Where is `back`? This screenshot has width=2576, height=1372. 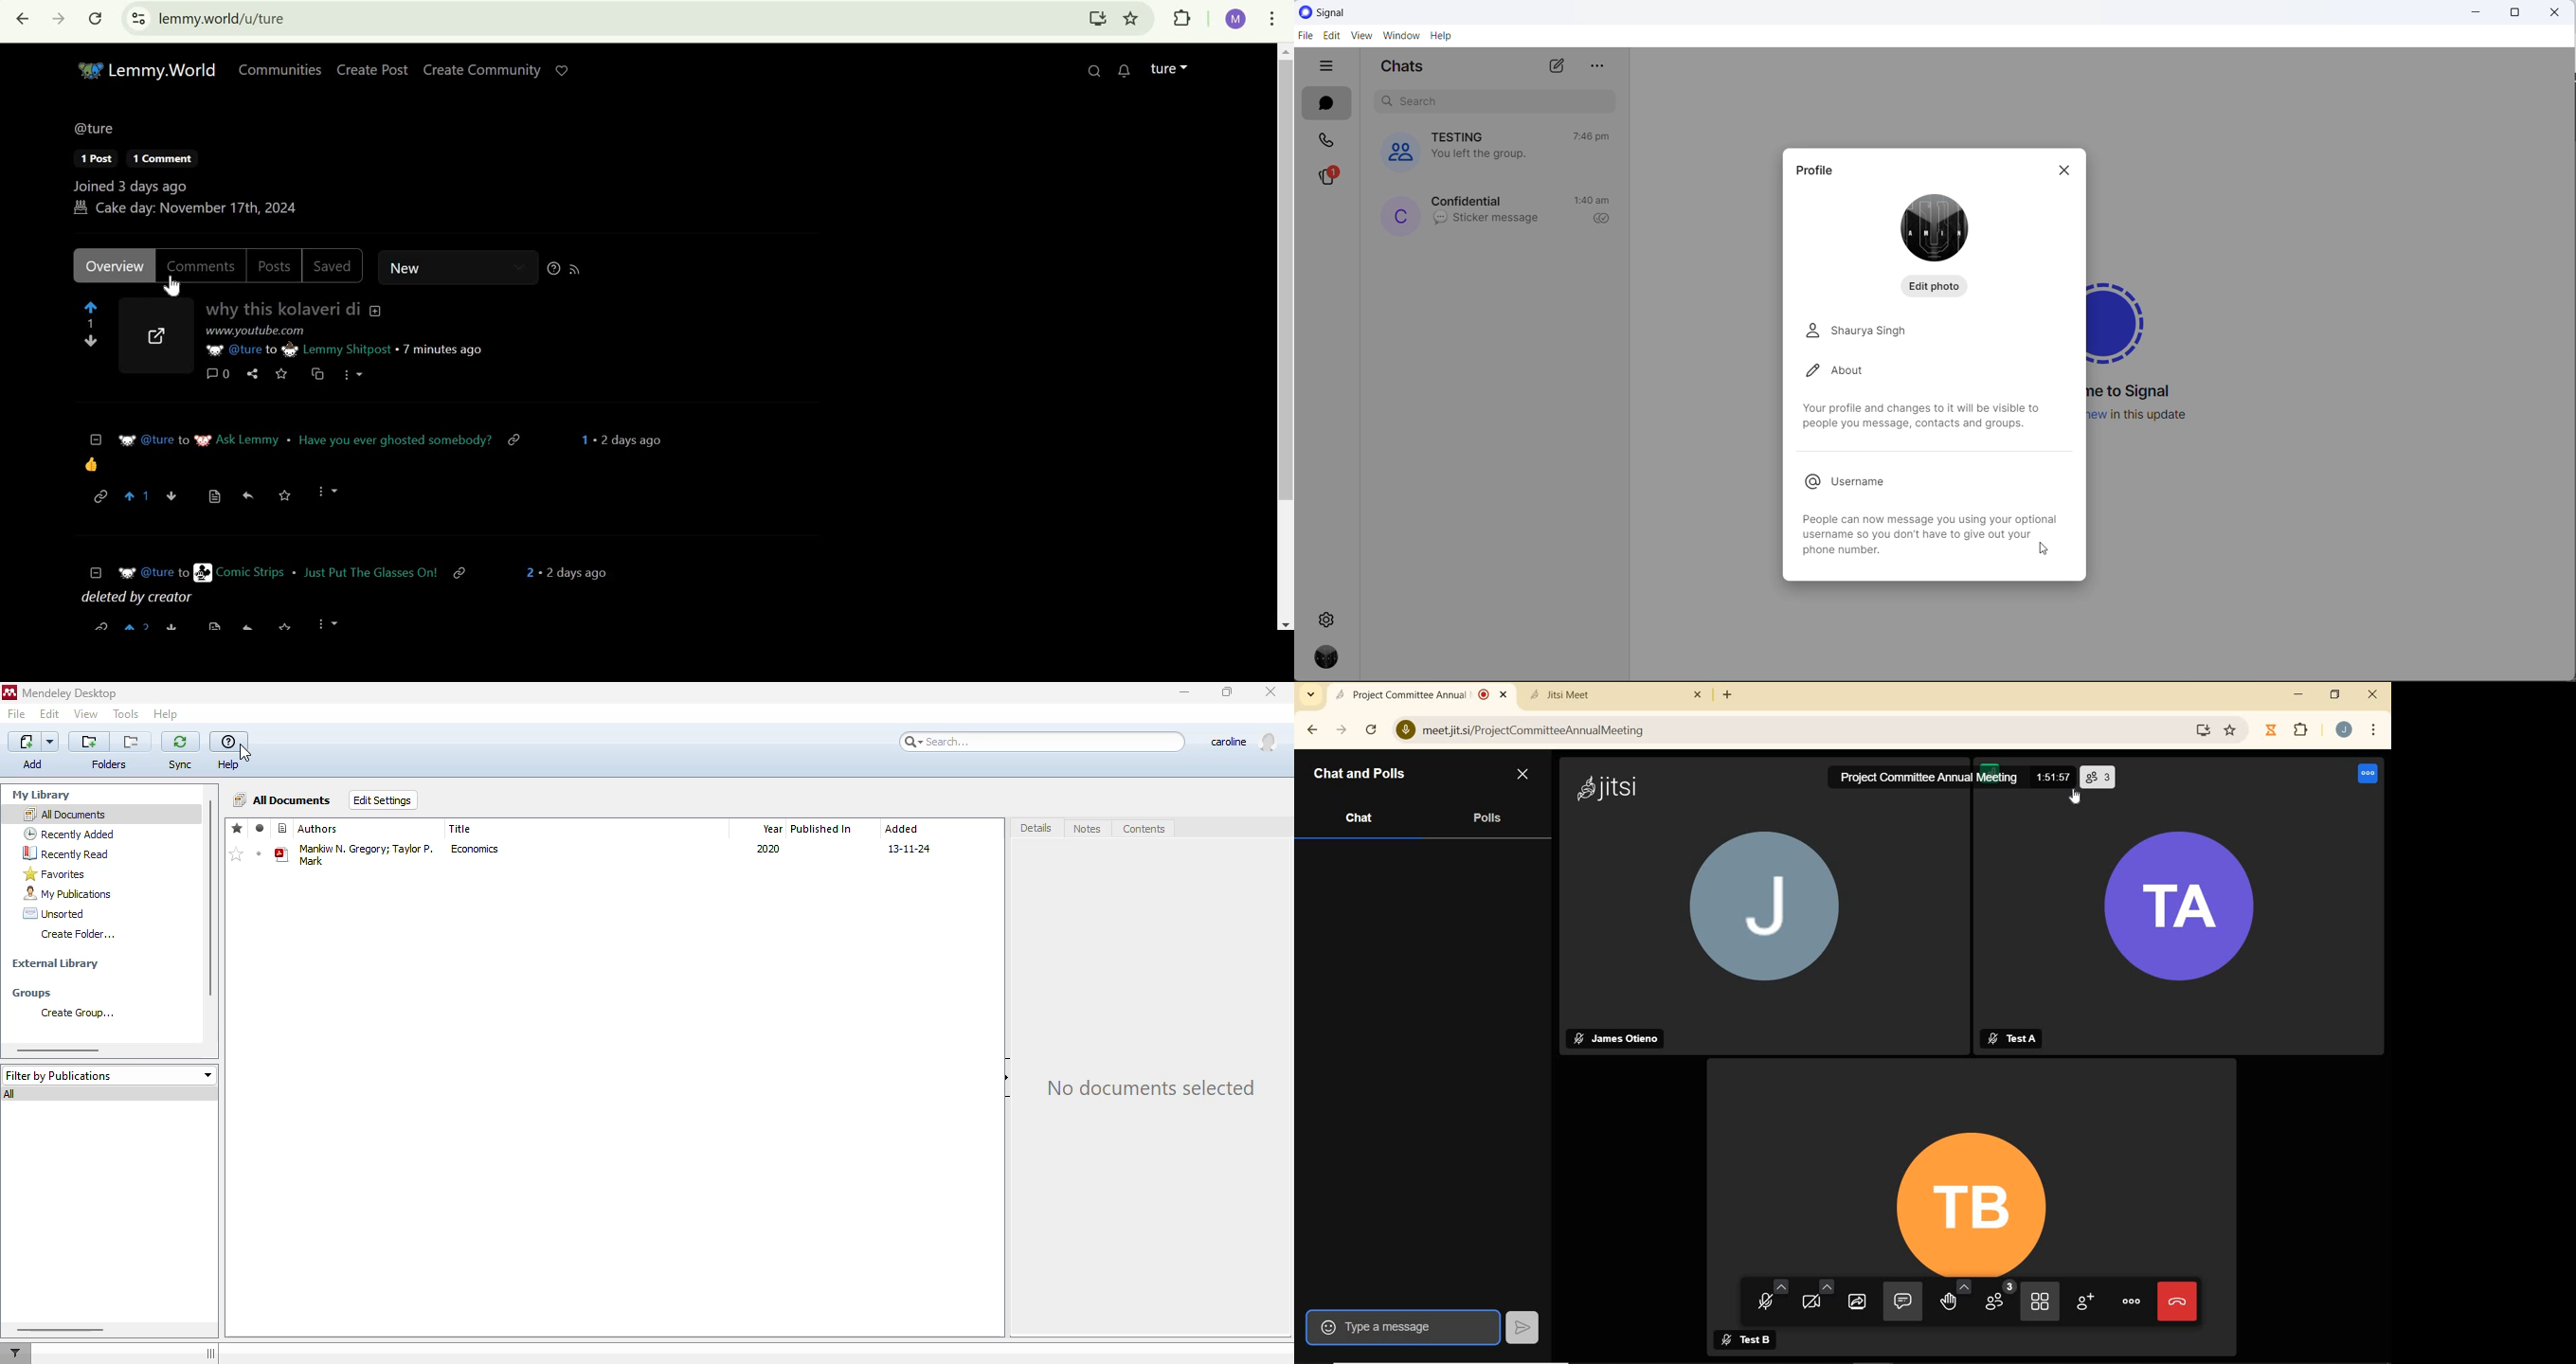
back is located at coordinates (1310, 729).